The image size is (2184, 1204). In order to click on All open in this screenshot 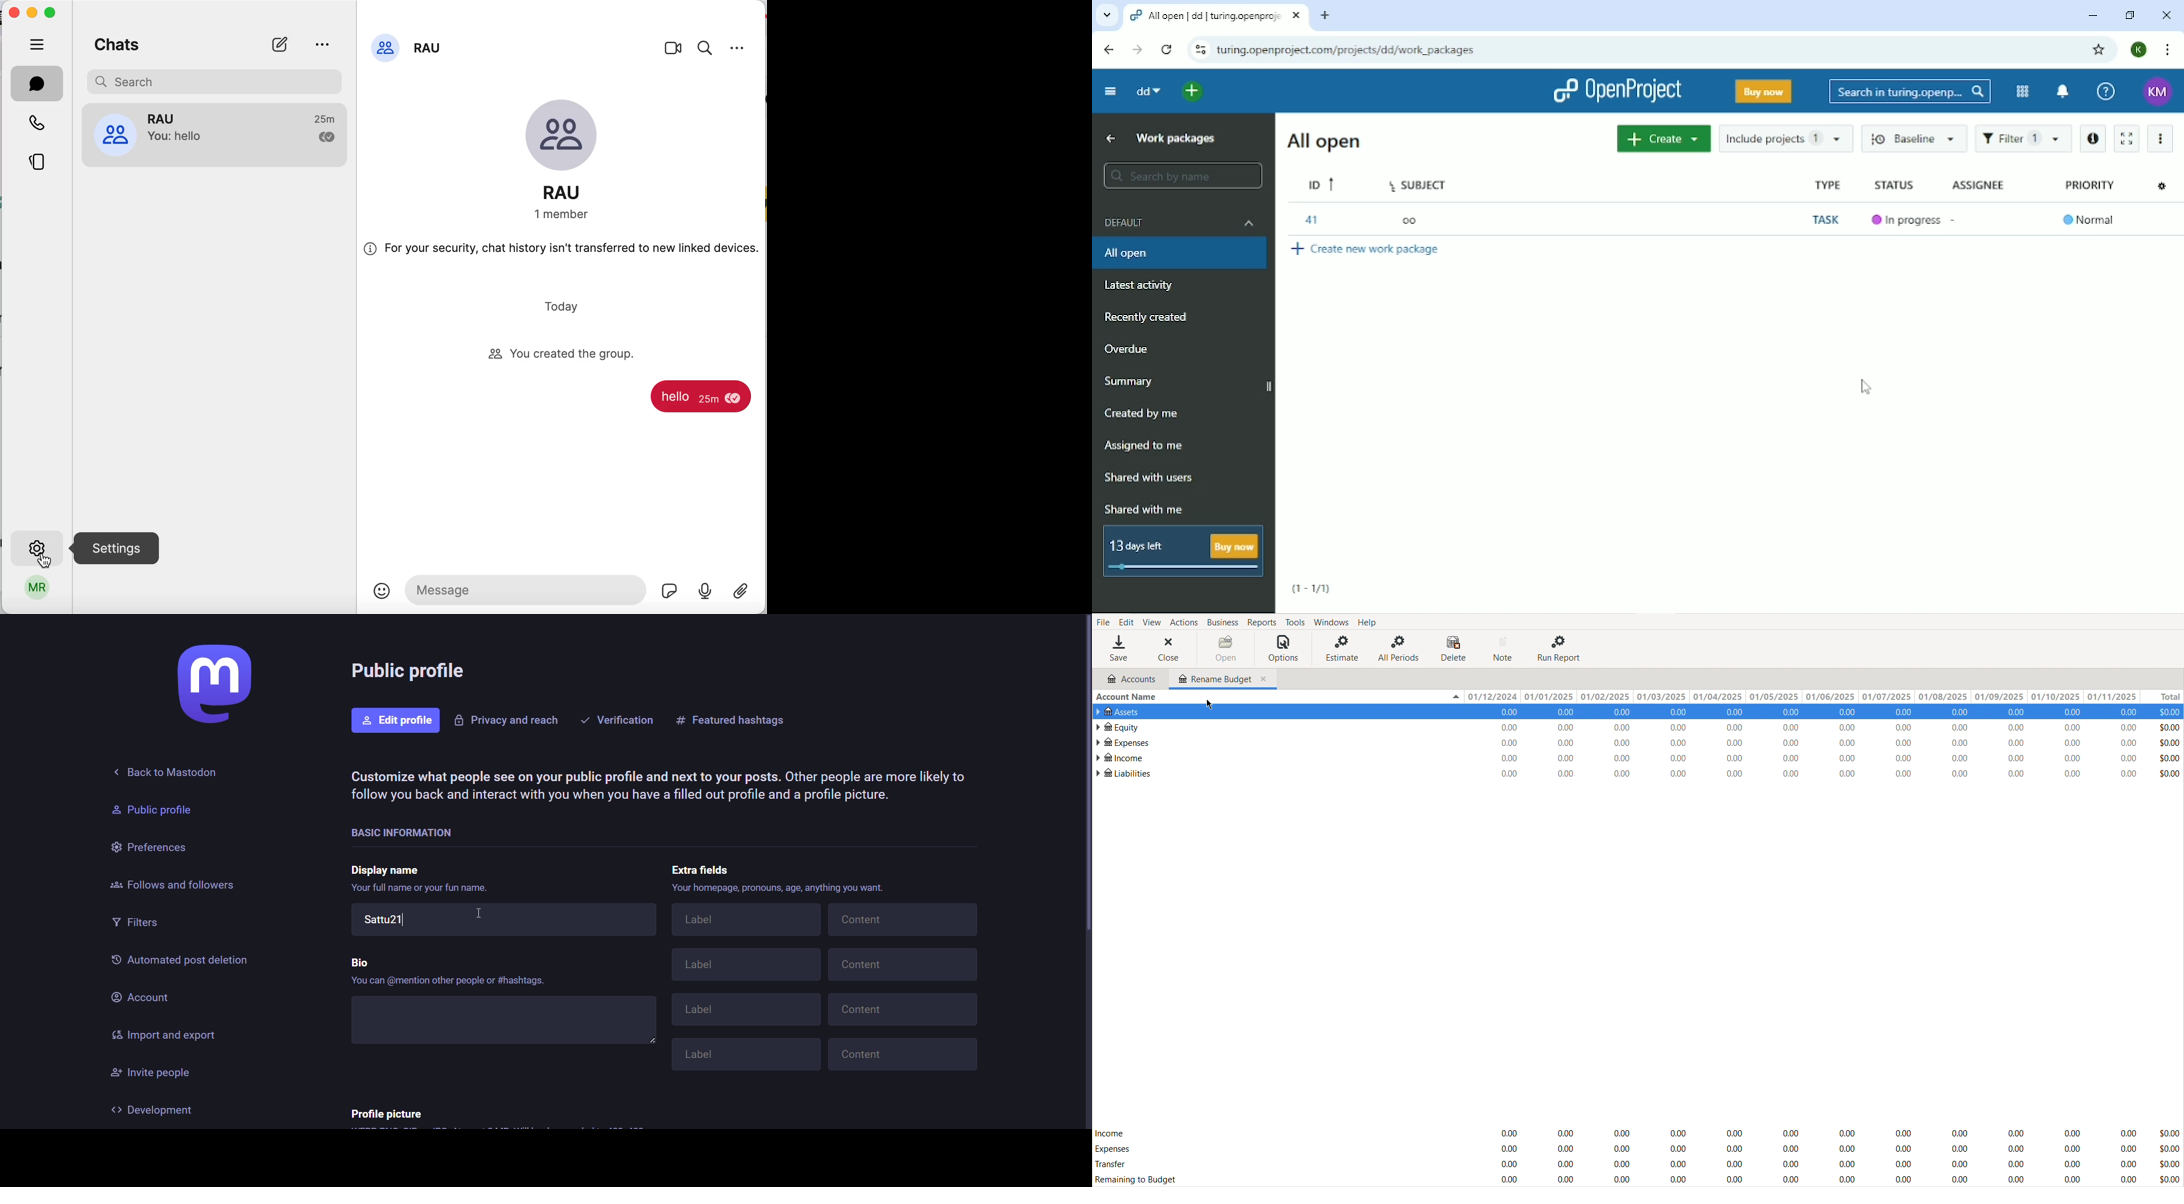, I will do `click(1181, 254)`.